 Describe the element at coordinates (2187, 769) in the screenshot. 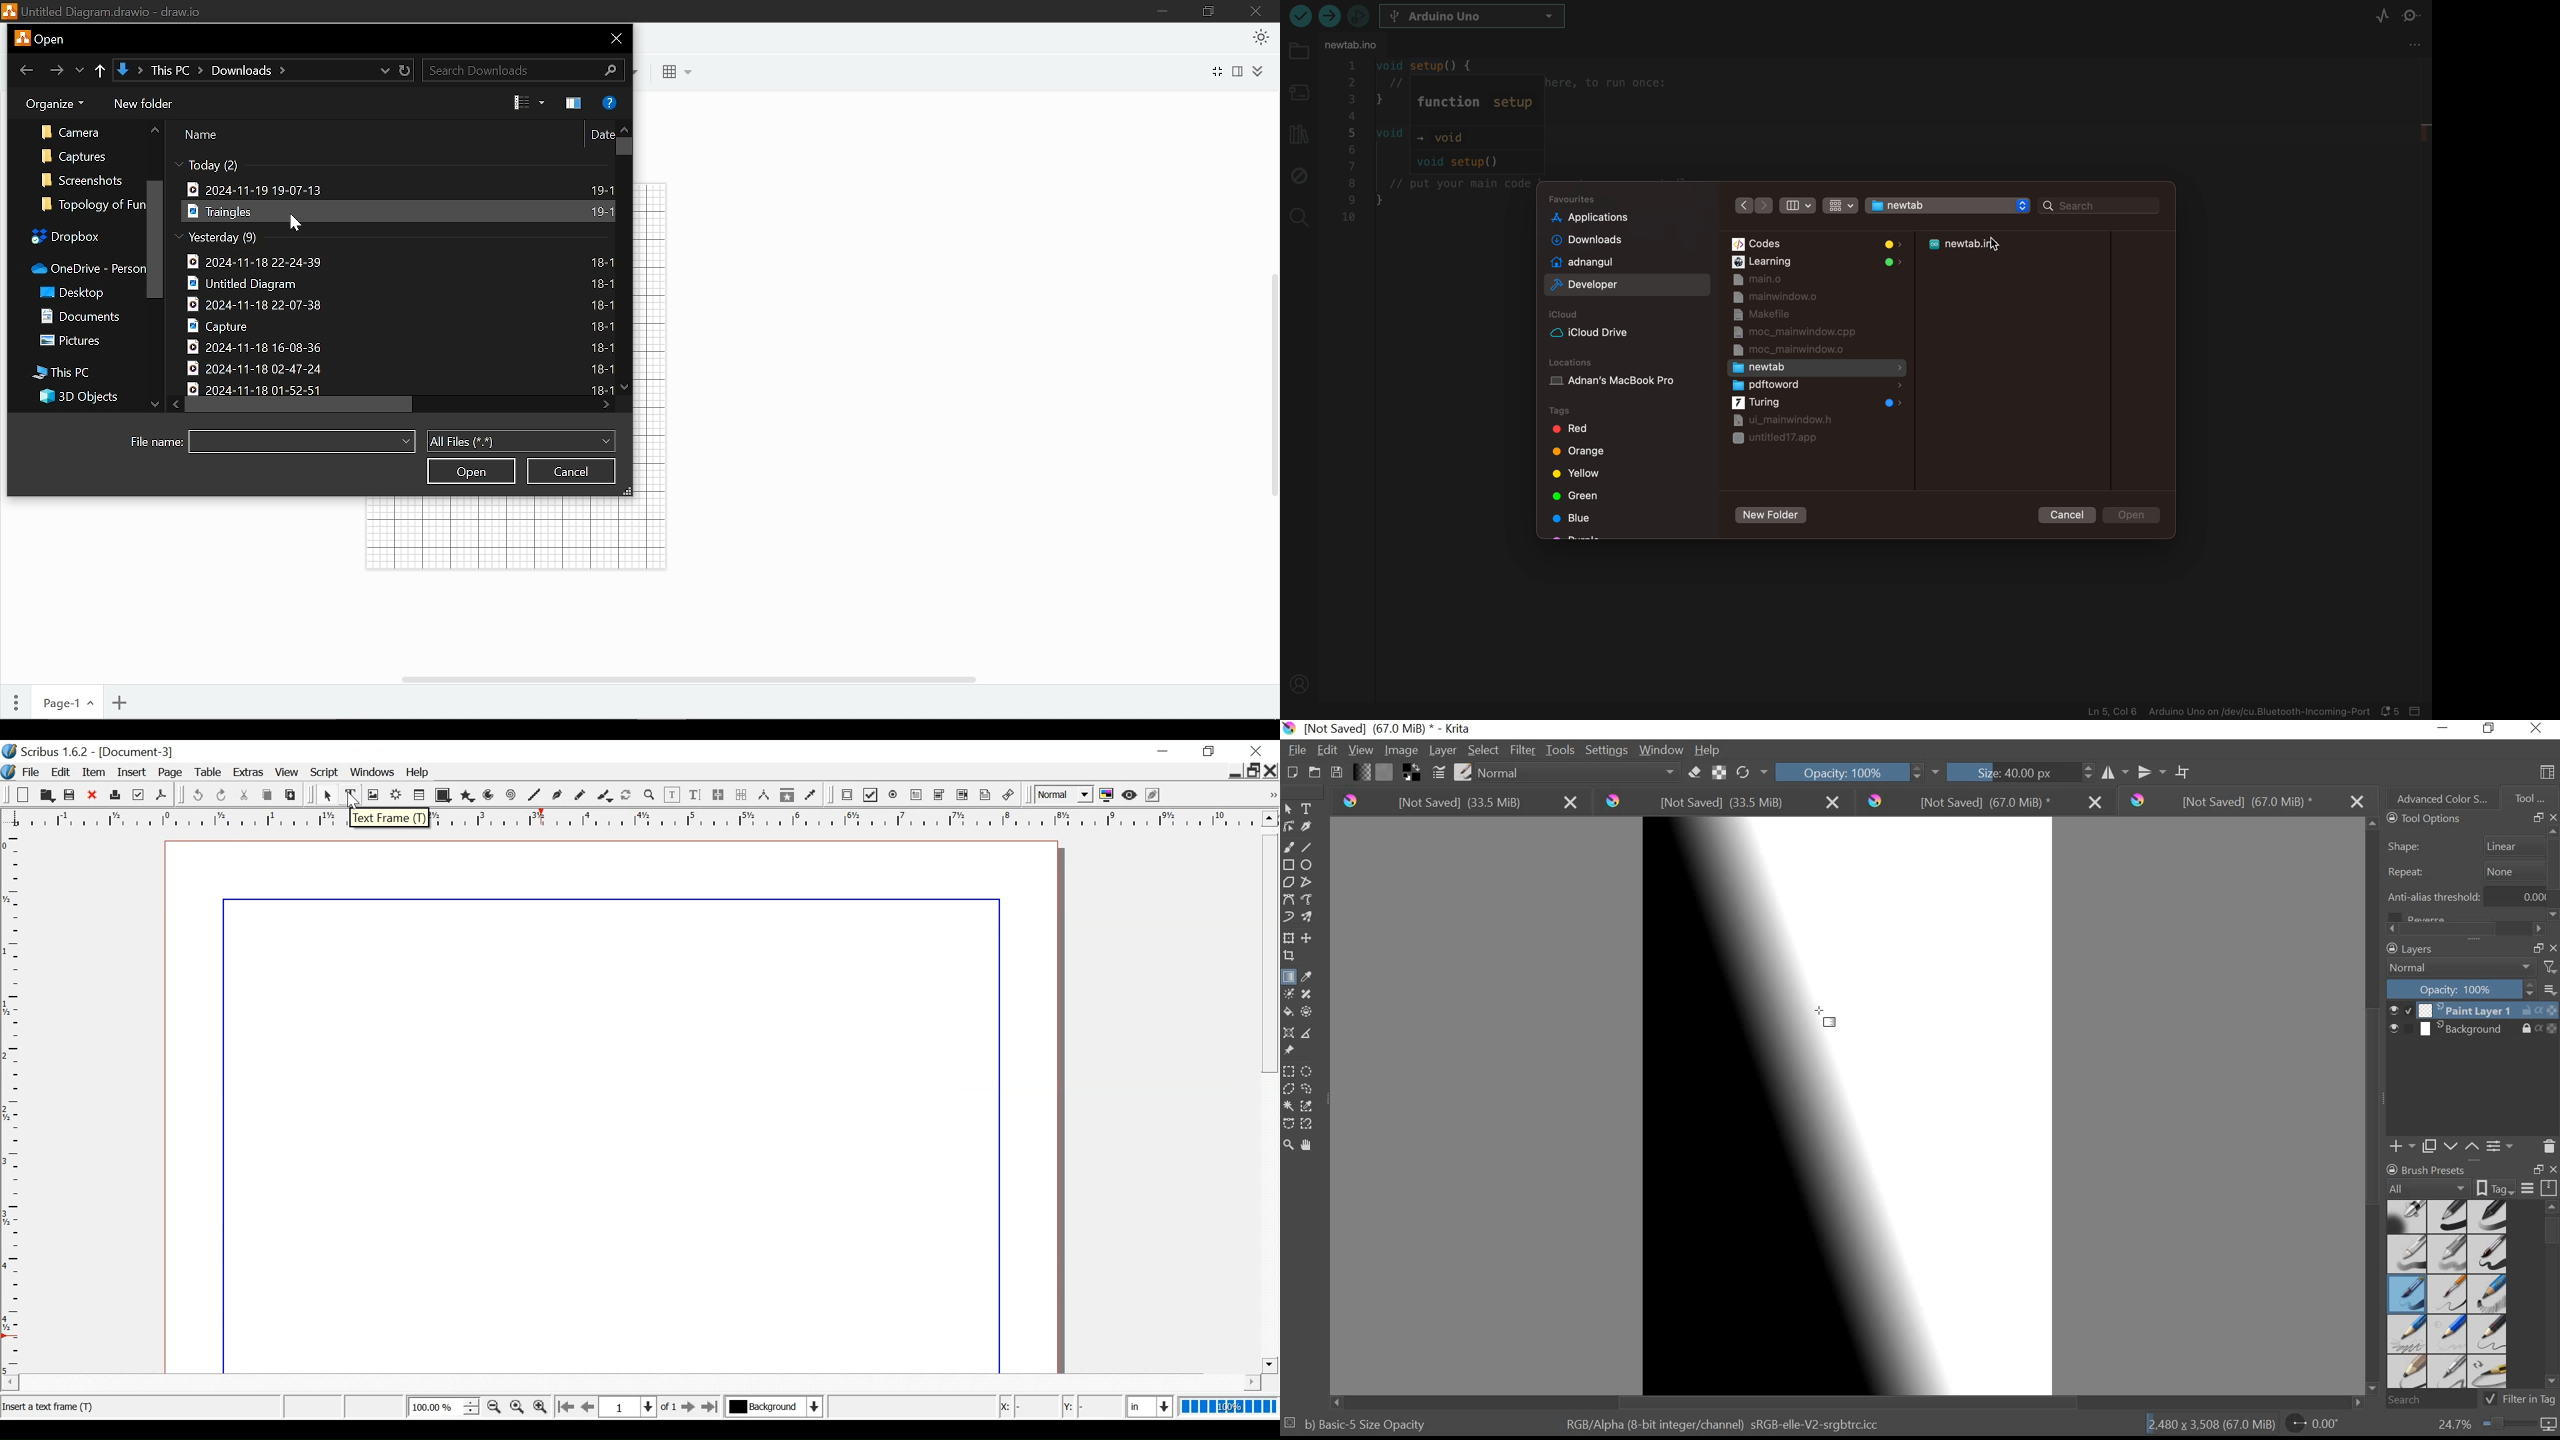

I see `WRAP AROUND MODE` at that location.